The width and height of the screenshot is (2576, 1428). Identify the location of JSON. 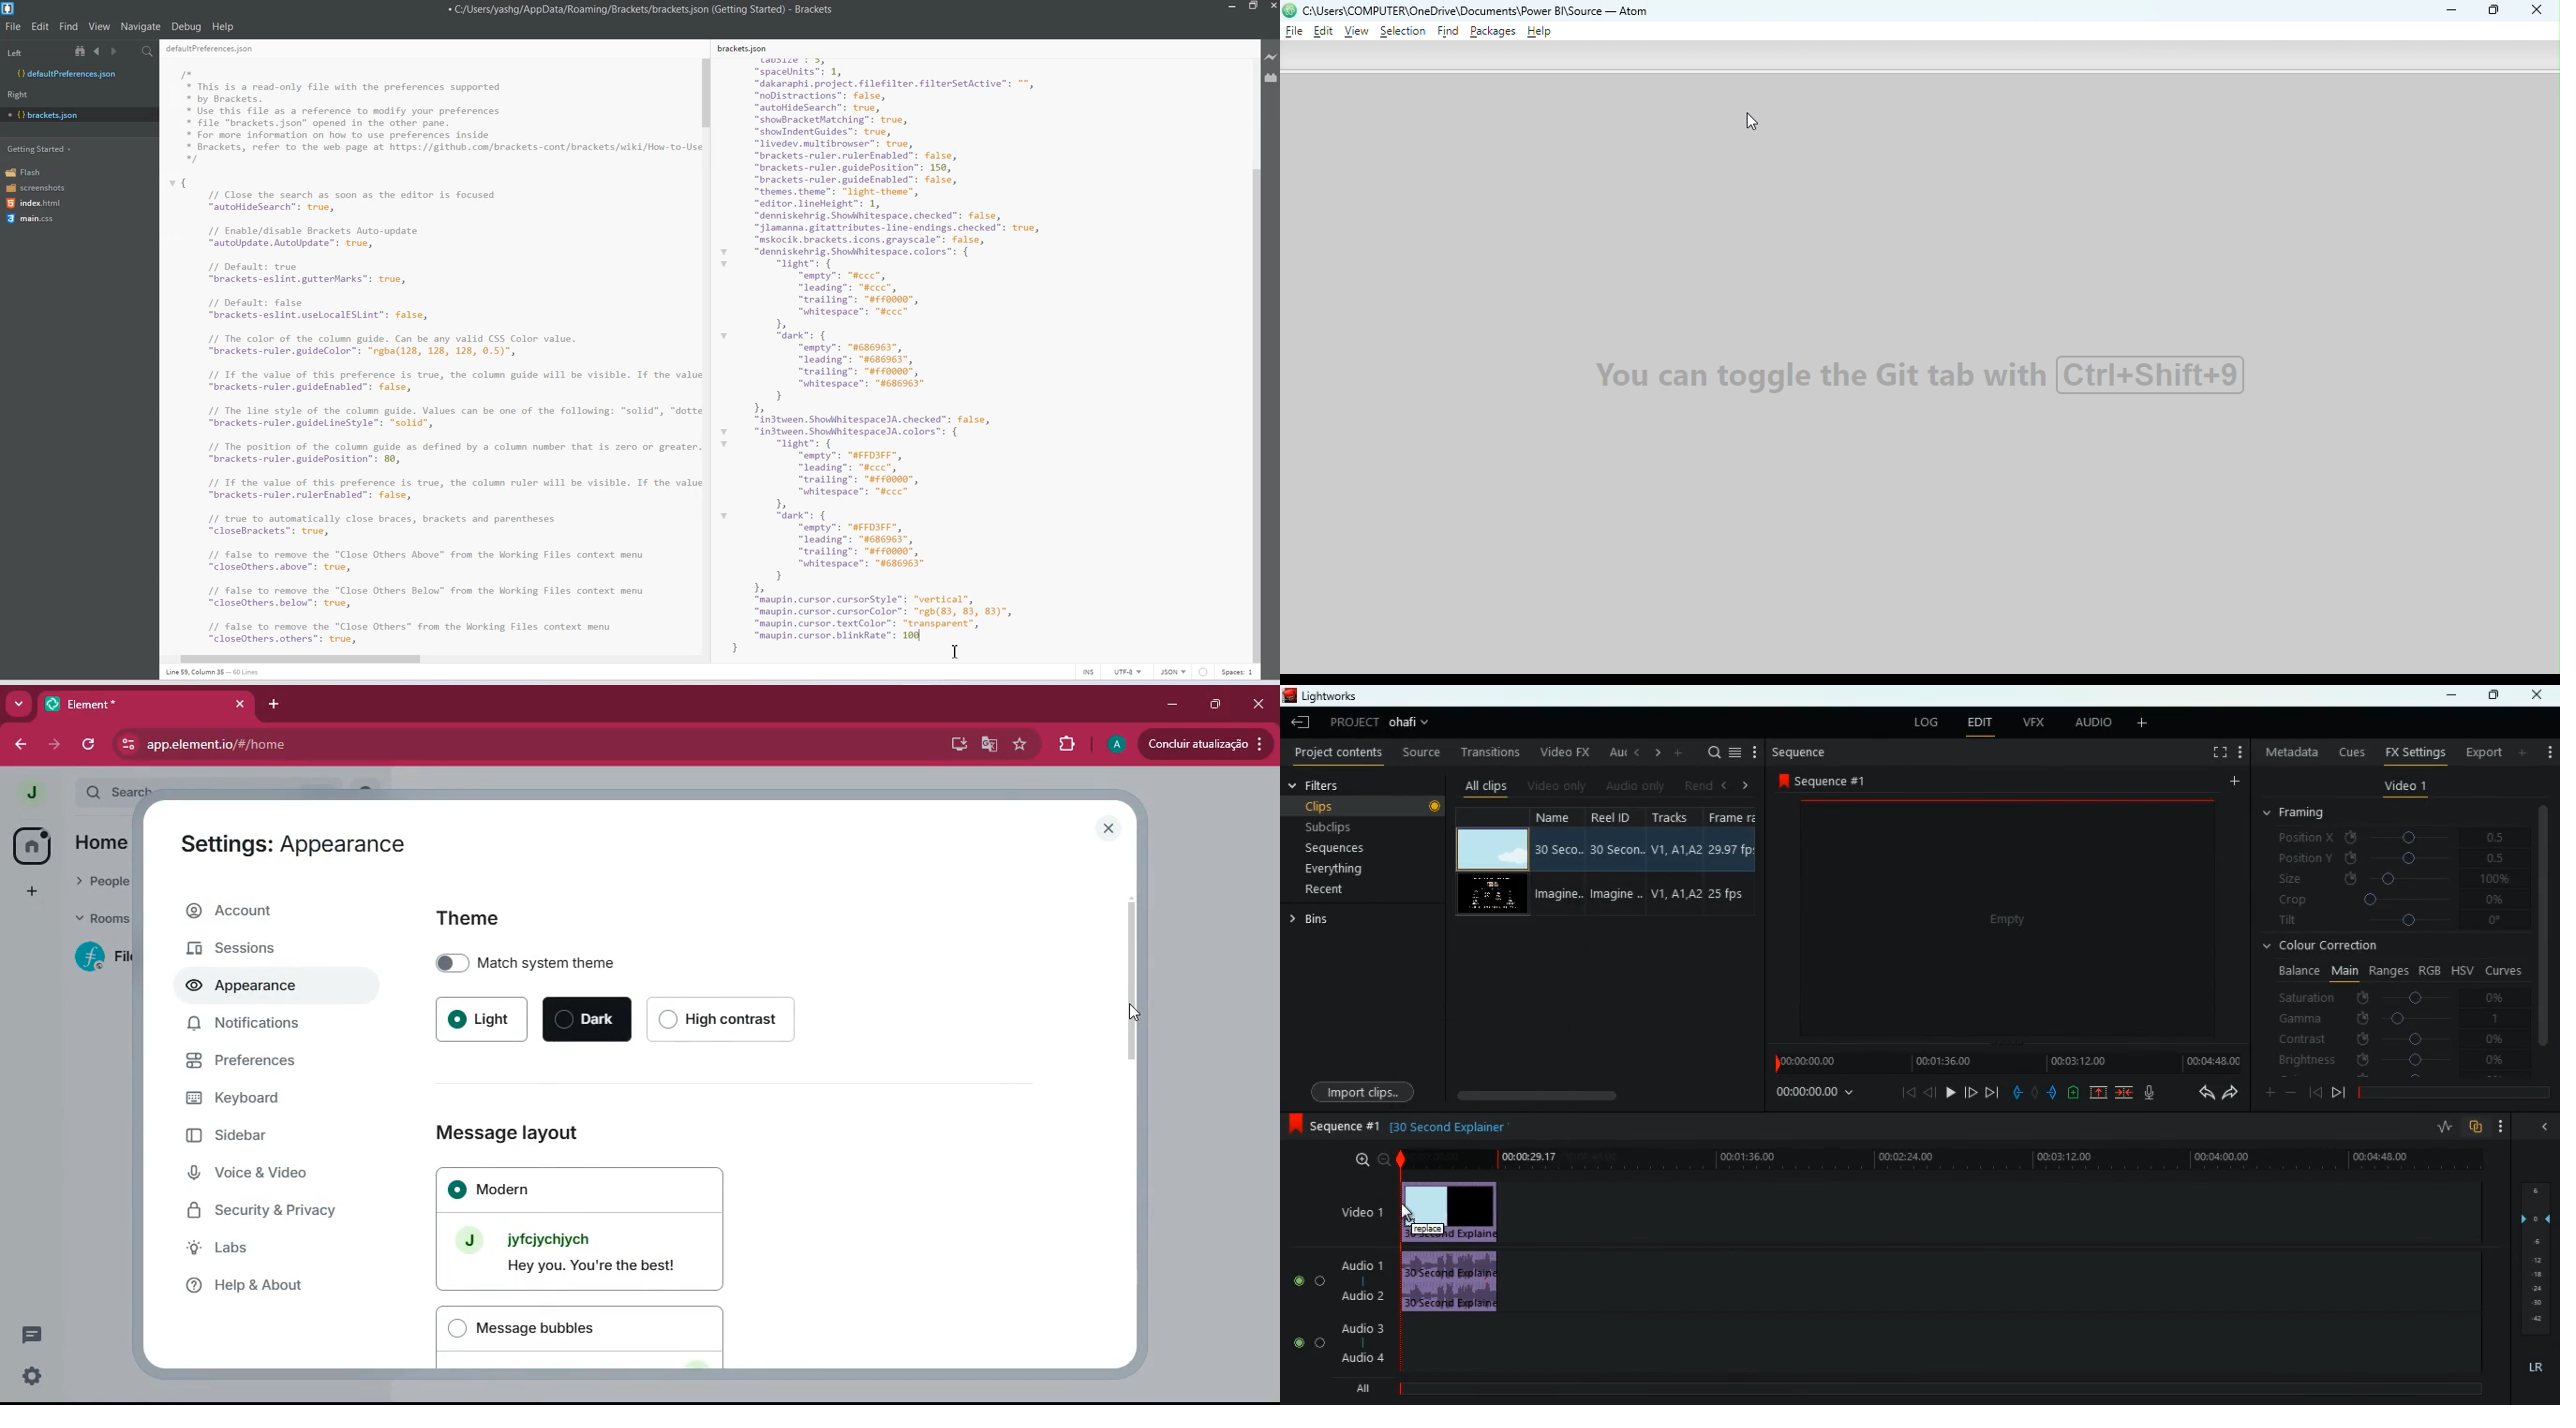
(1174, 672).